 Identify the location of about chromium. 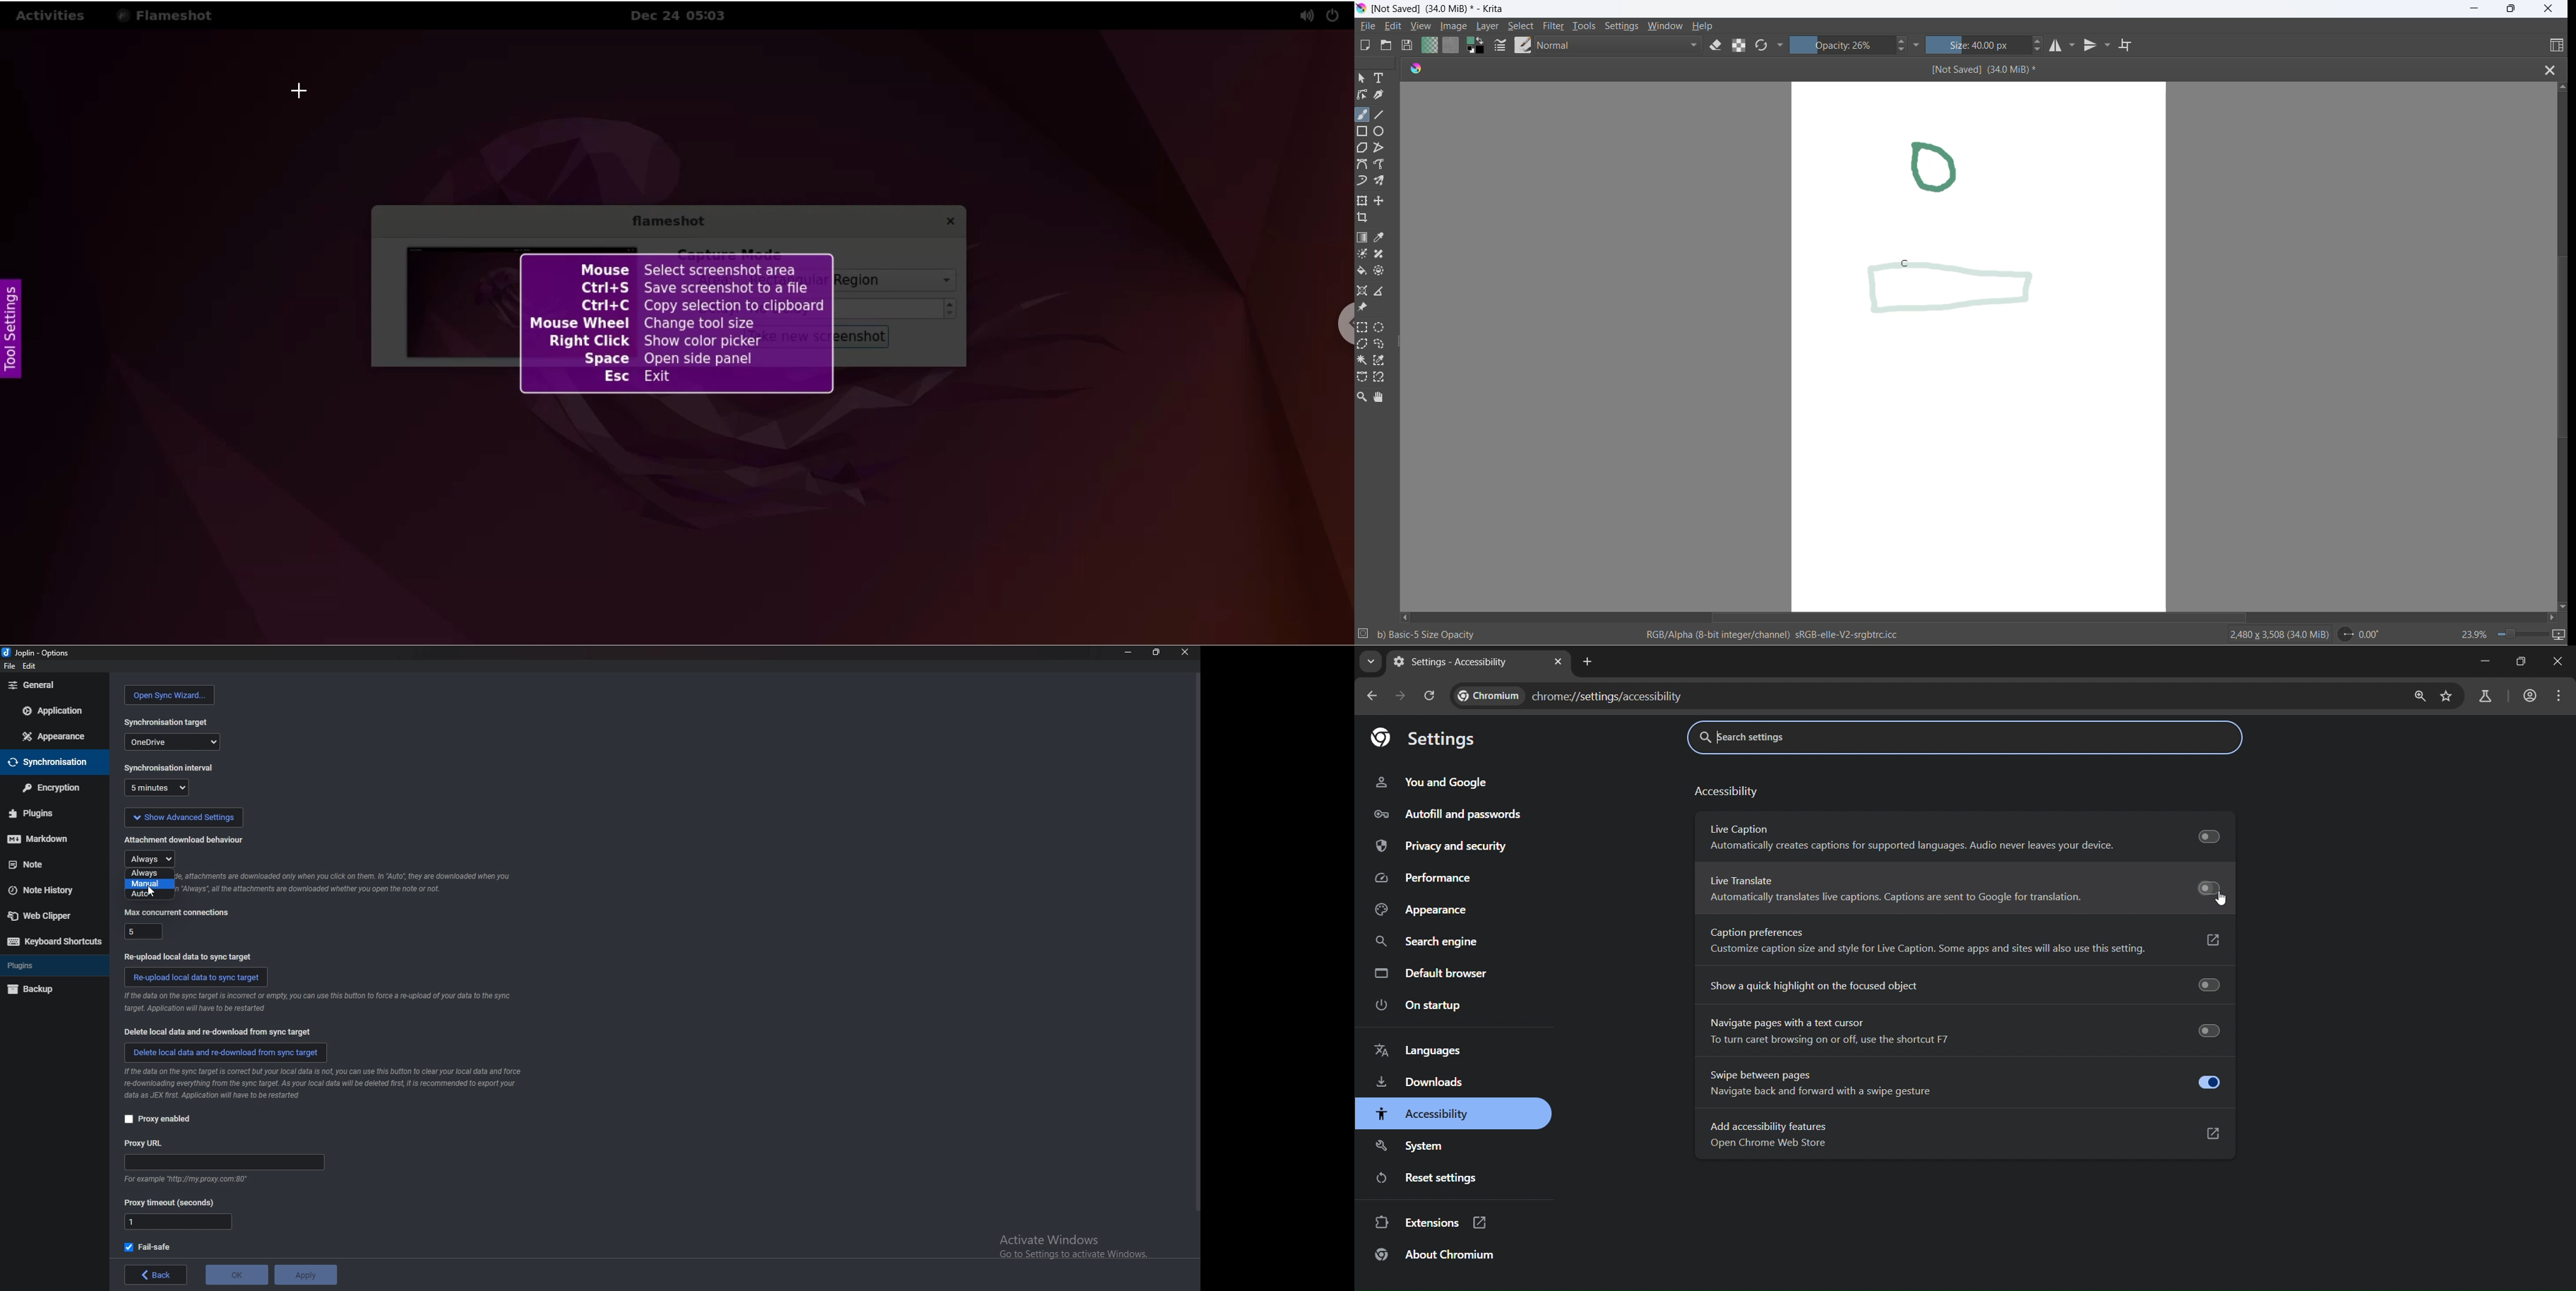
(1437, 1255).